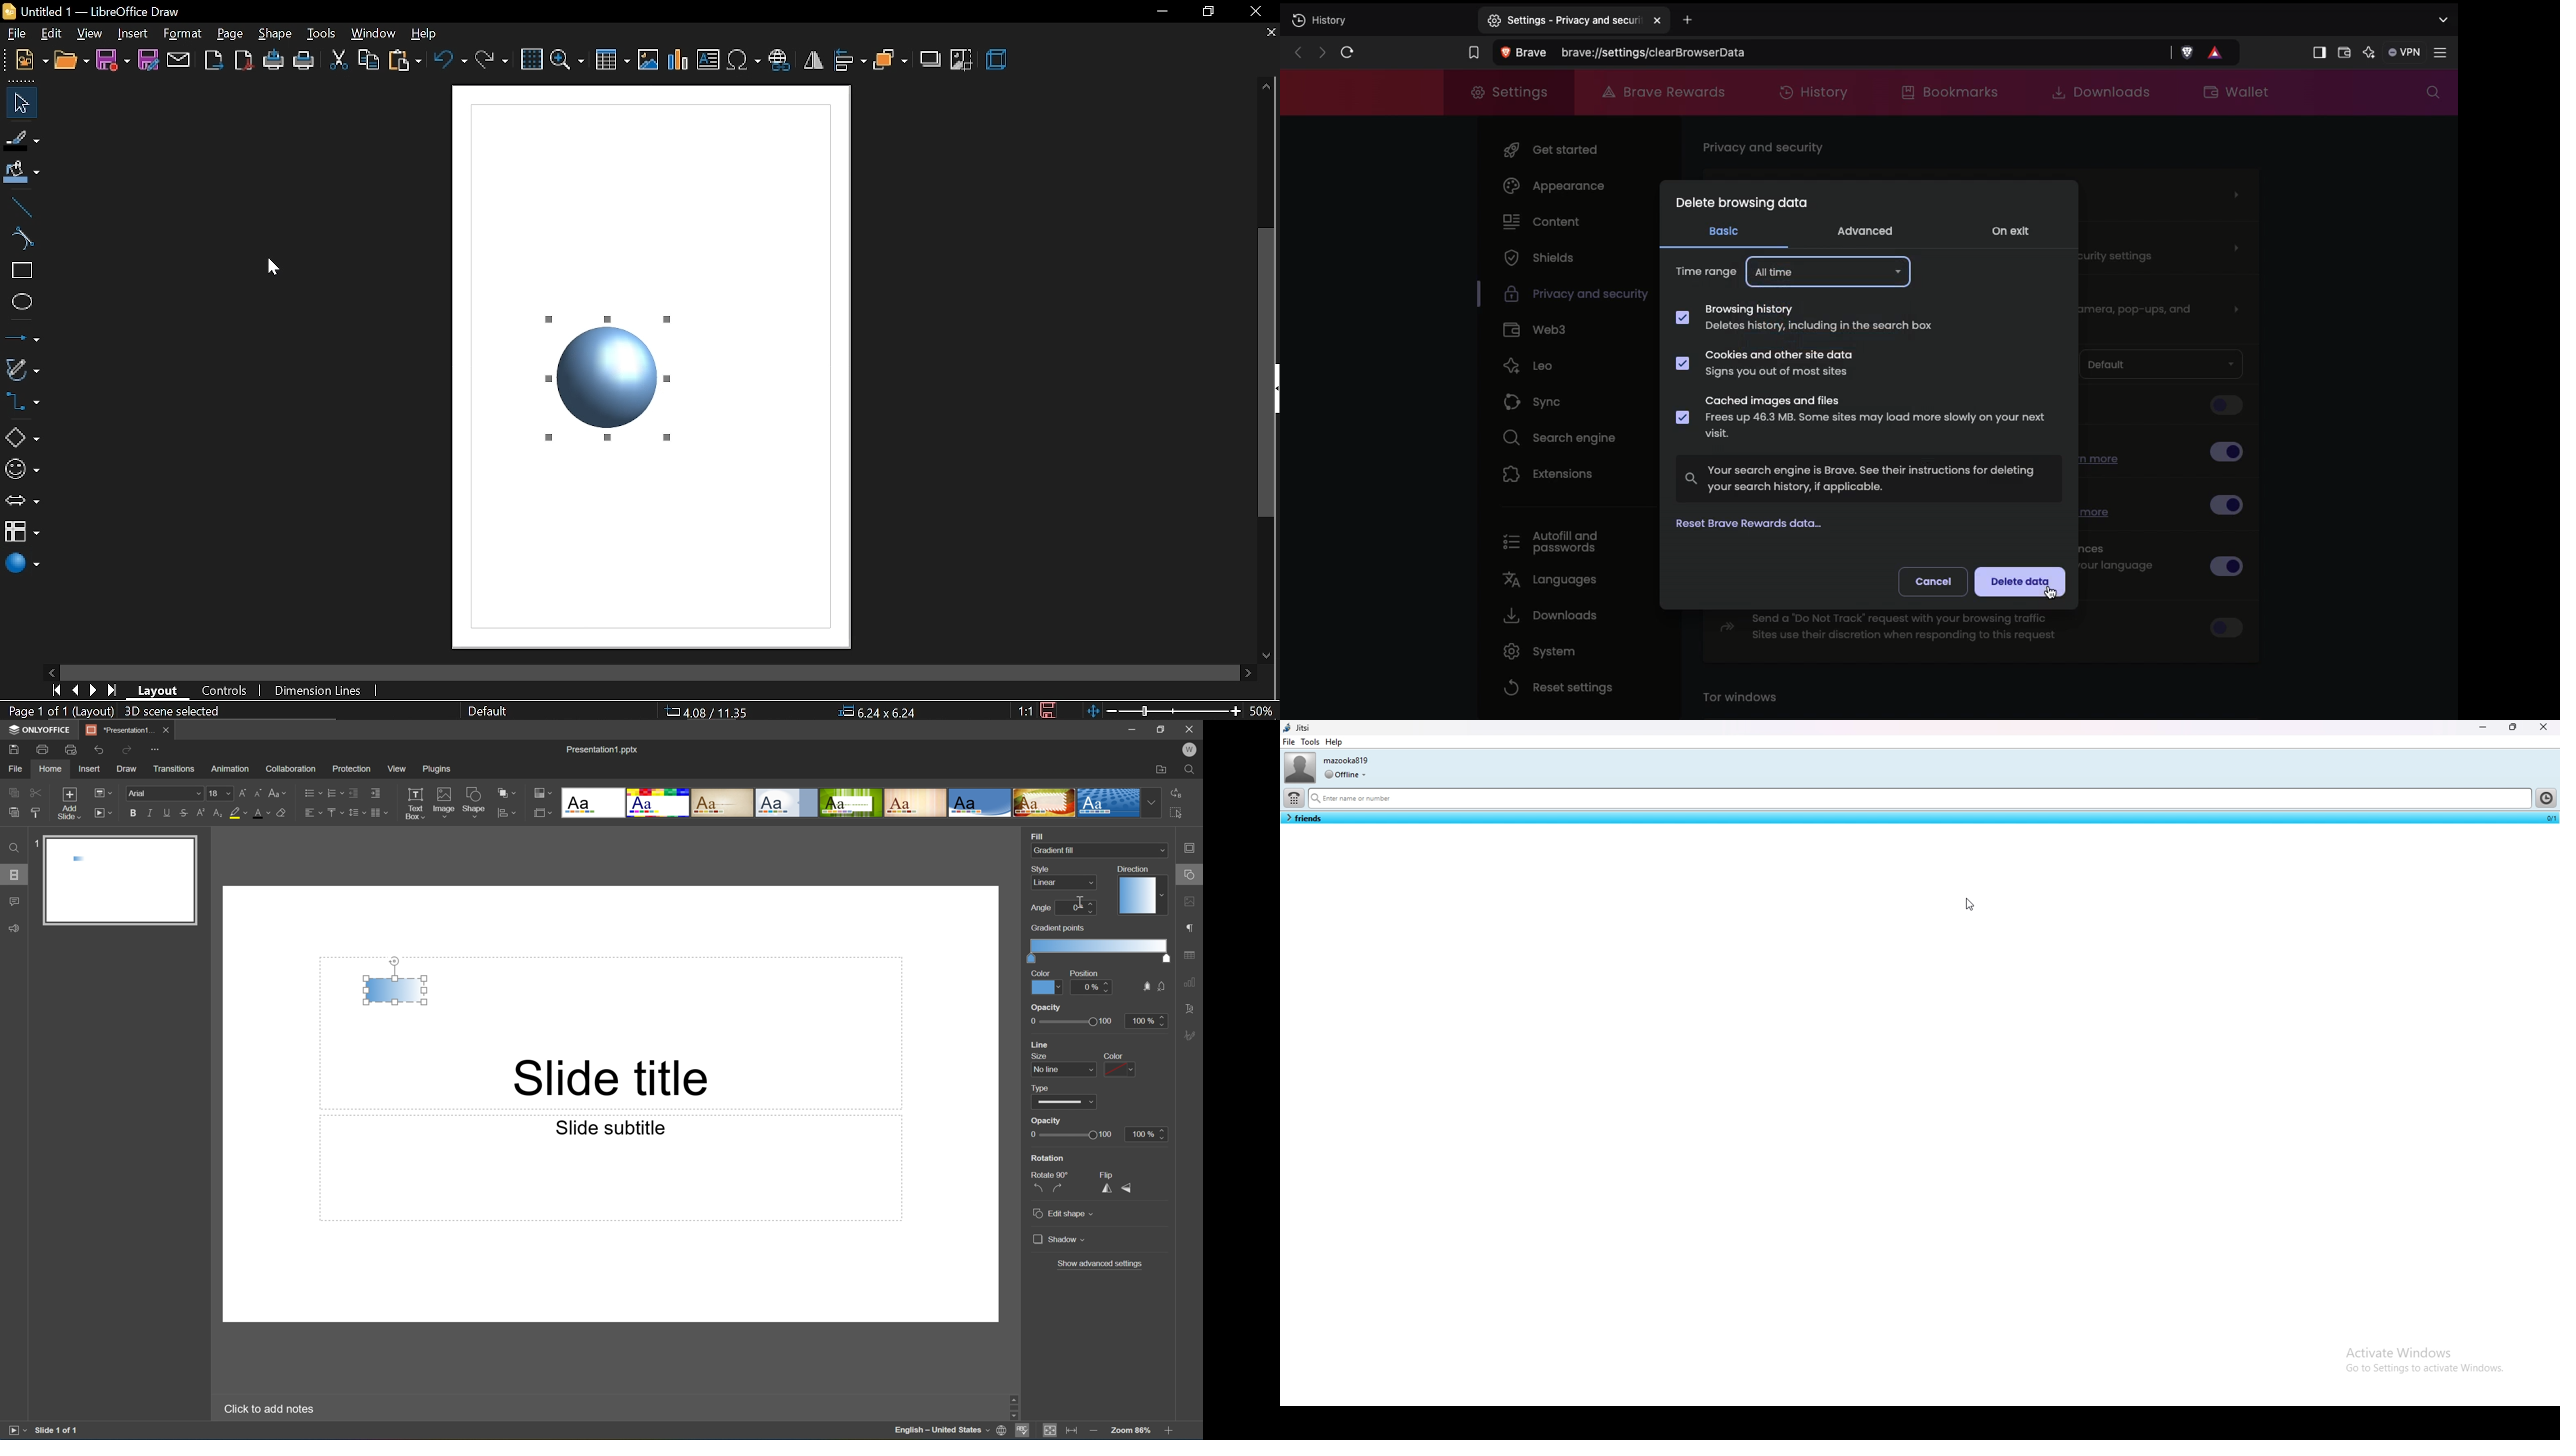  Describe the element at coordinates (429, 33) in the screenshot. I see `help` at that location.